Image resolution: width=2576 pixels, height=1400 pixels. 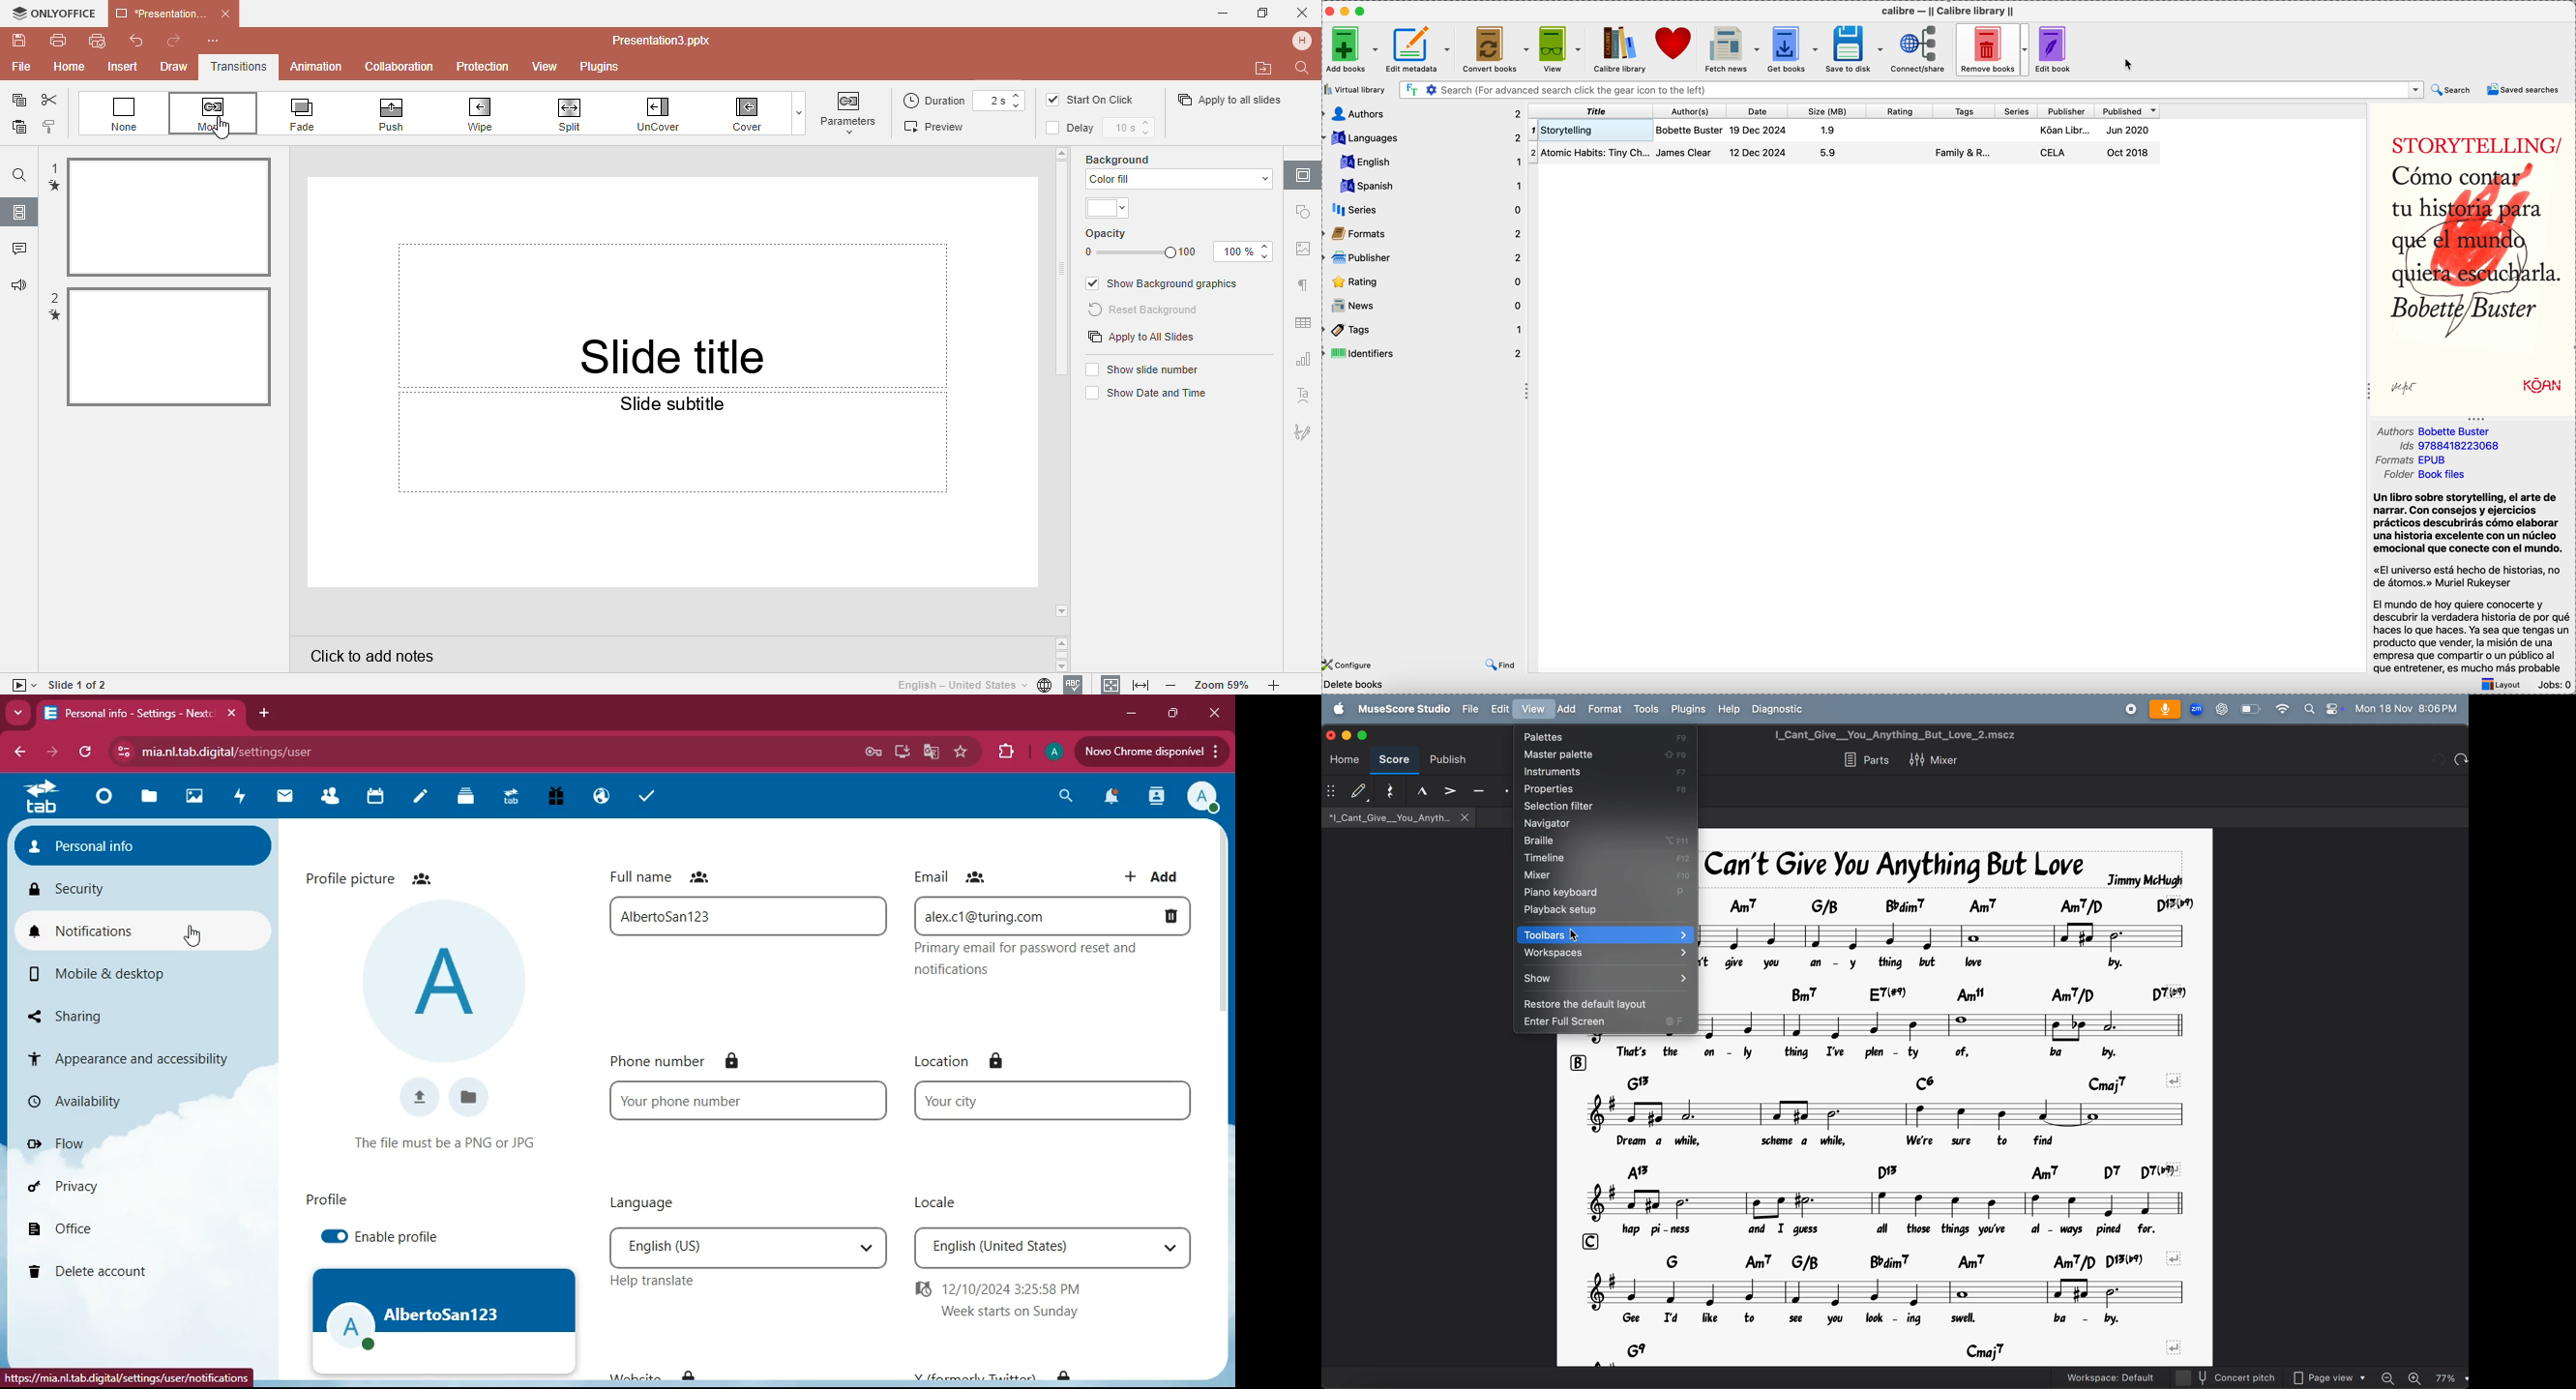 I want to click on tools, so click(x=1647, y=709).